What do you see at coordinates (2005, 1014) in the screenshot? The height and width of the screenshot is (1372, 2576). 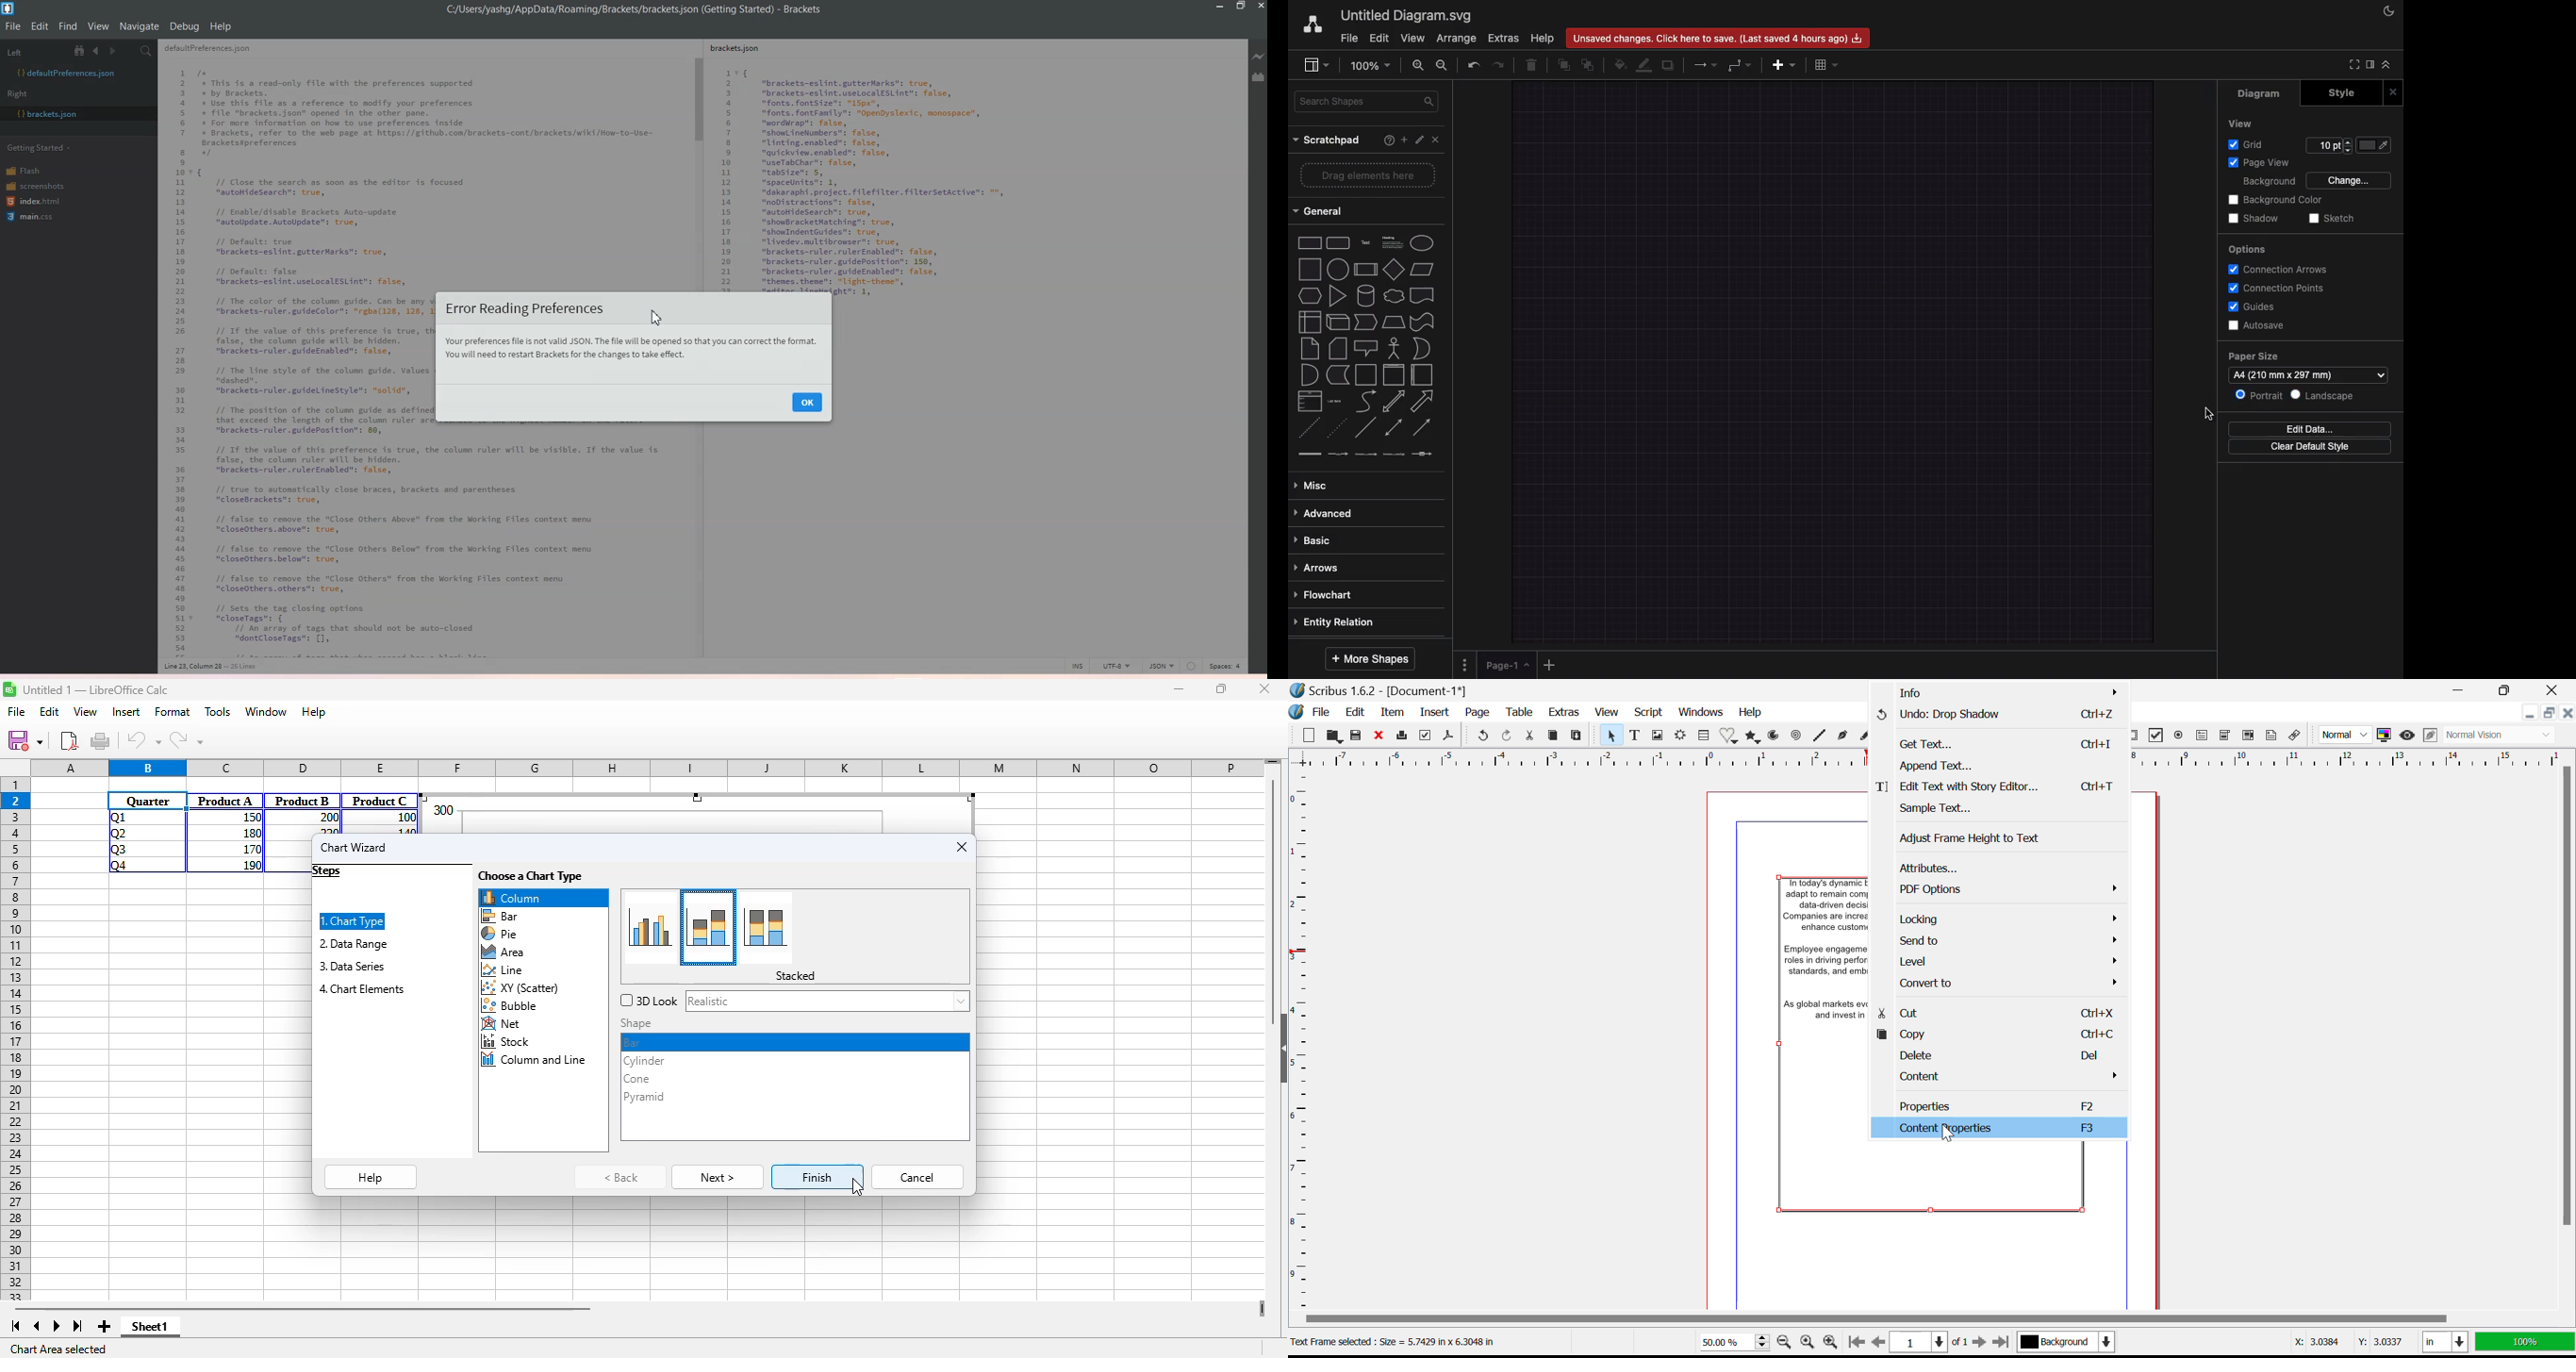 I see `Cut` at bounding box center [2005, 1014].